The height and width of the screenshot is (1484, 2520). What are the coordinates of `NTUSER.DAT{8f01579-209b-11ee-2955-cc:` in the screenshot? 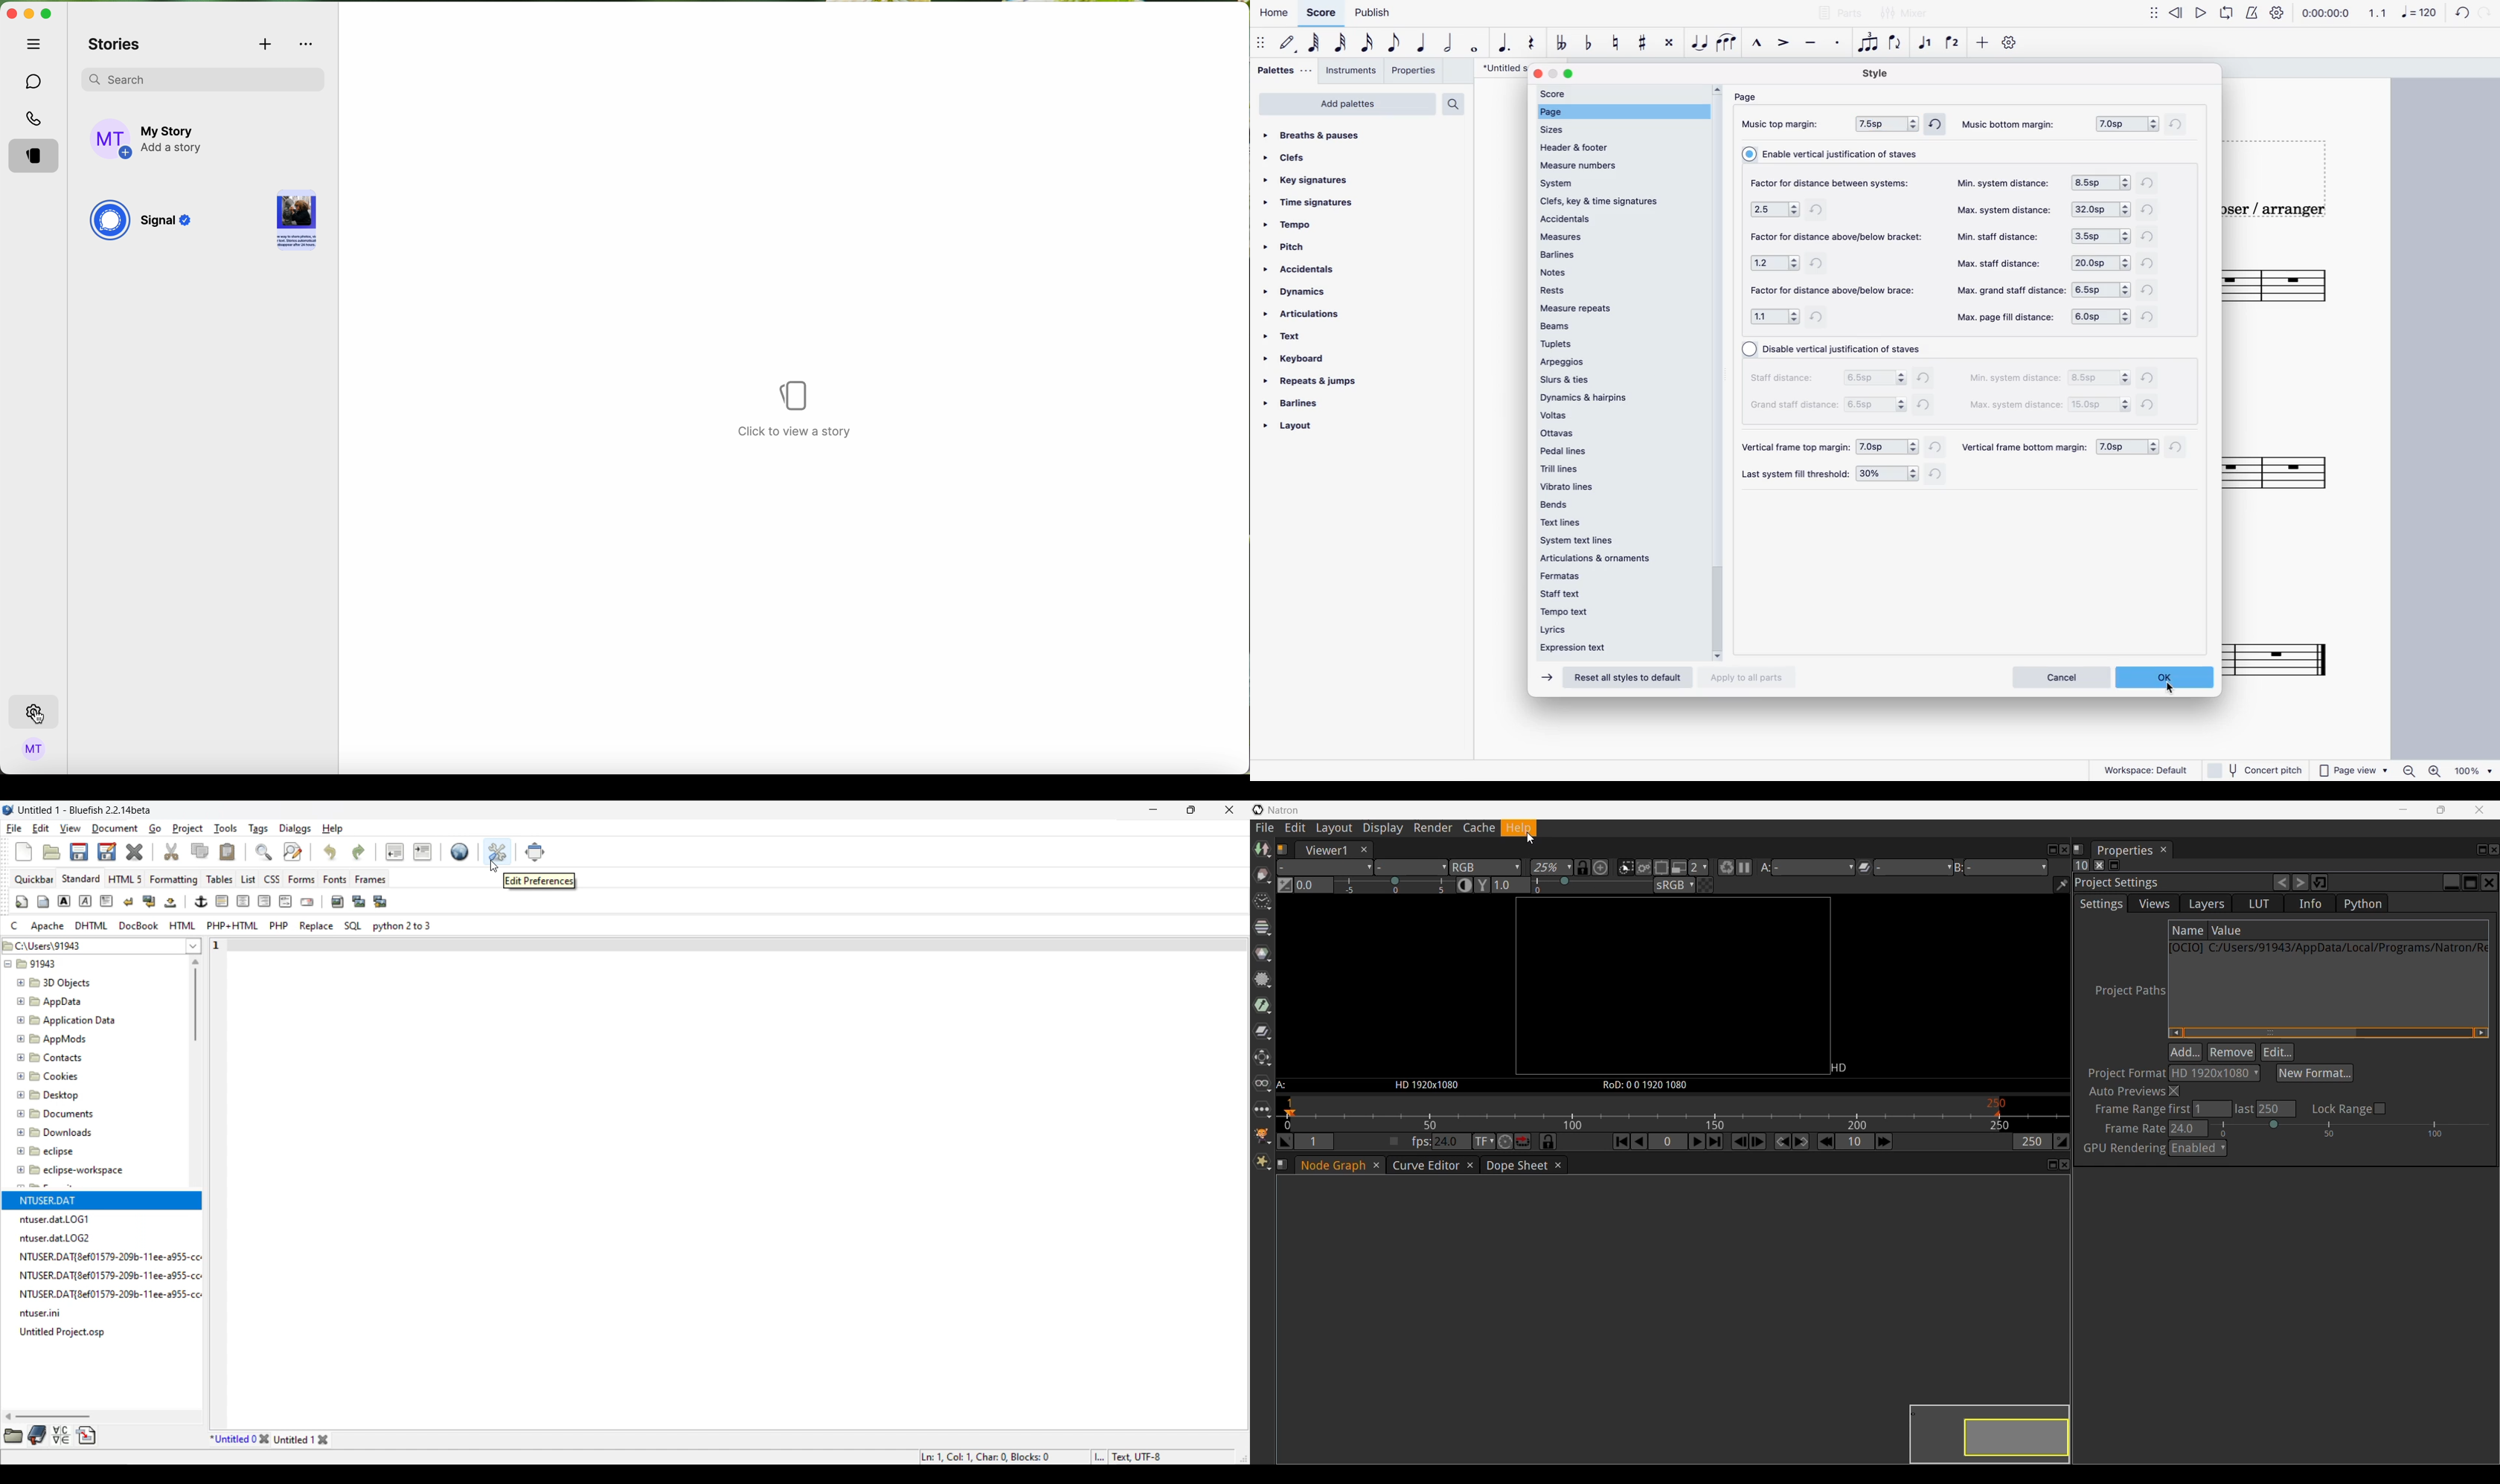 It's located at (115, 1256).